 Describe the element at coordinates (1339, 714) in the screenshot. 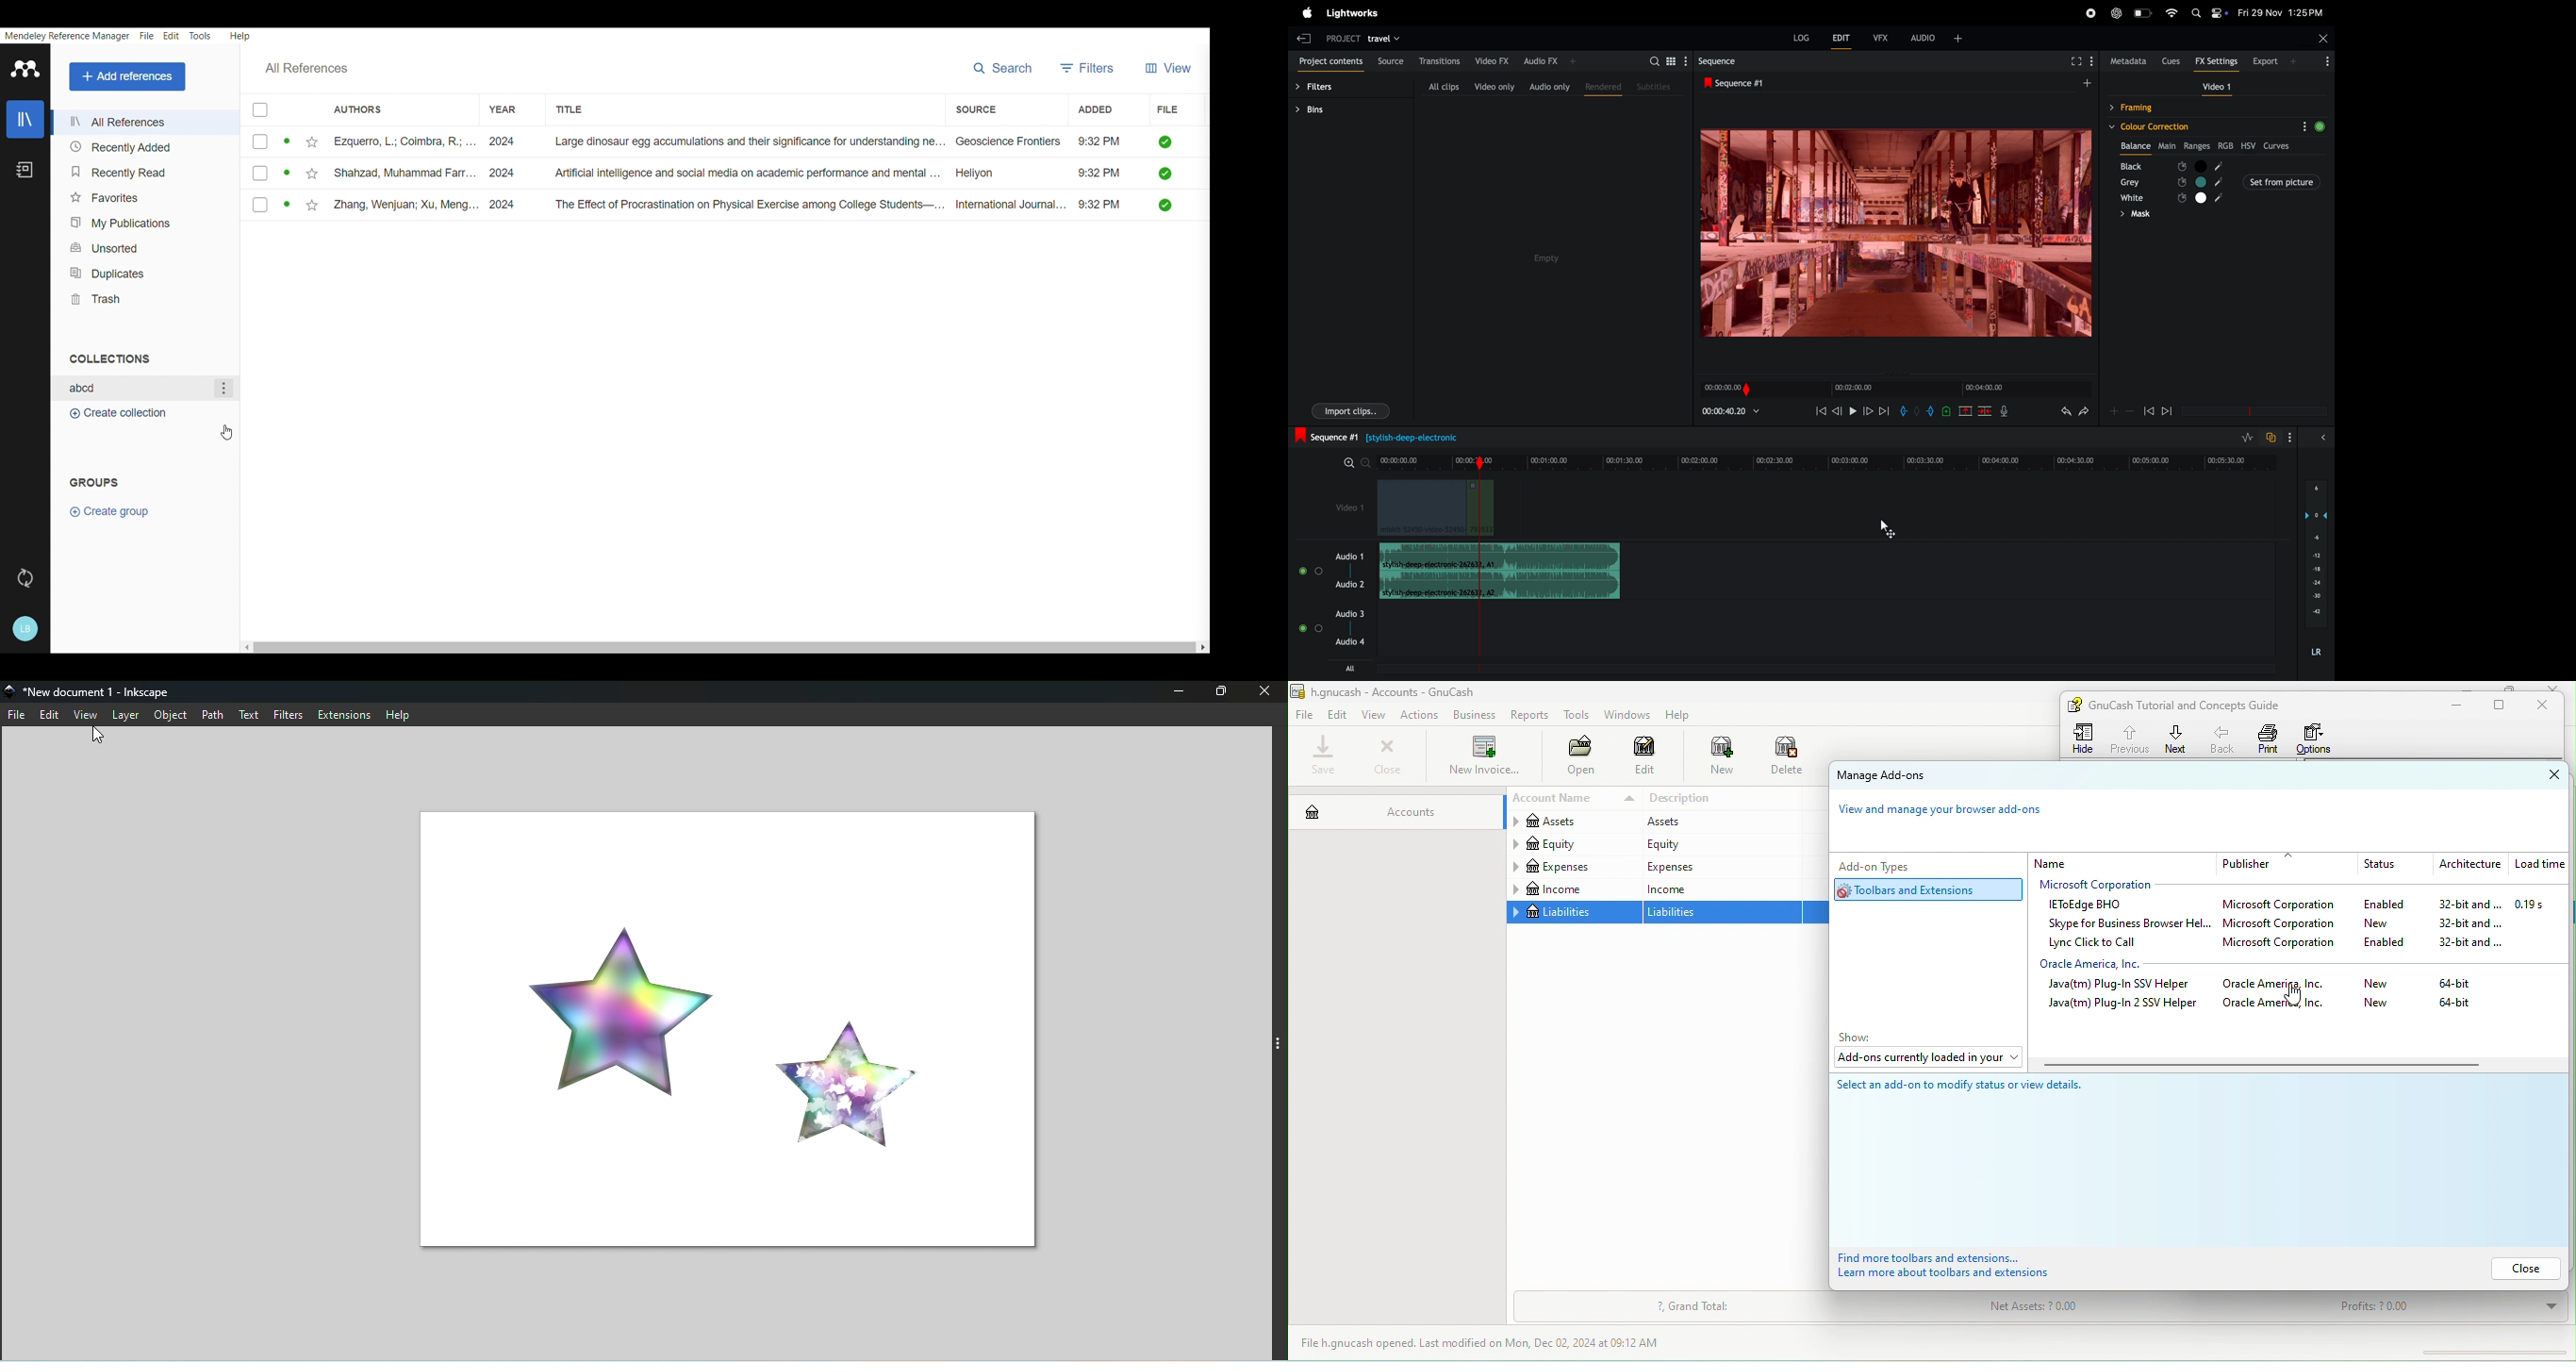

I see `edit` at that location.